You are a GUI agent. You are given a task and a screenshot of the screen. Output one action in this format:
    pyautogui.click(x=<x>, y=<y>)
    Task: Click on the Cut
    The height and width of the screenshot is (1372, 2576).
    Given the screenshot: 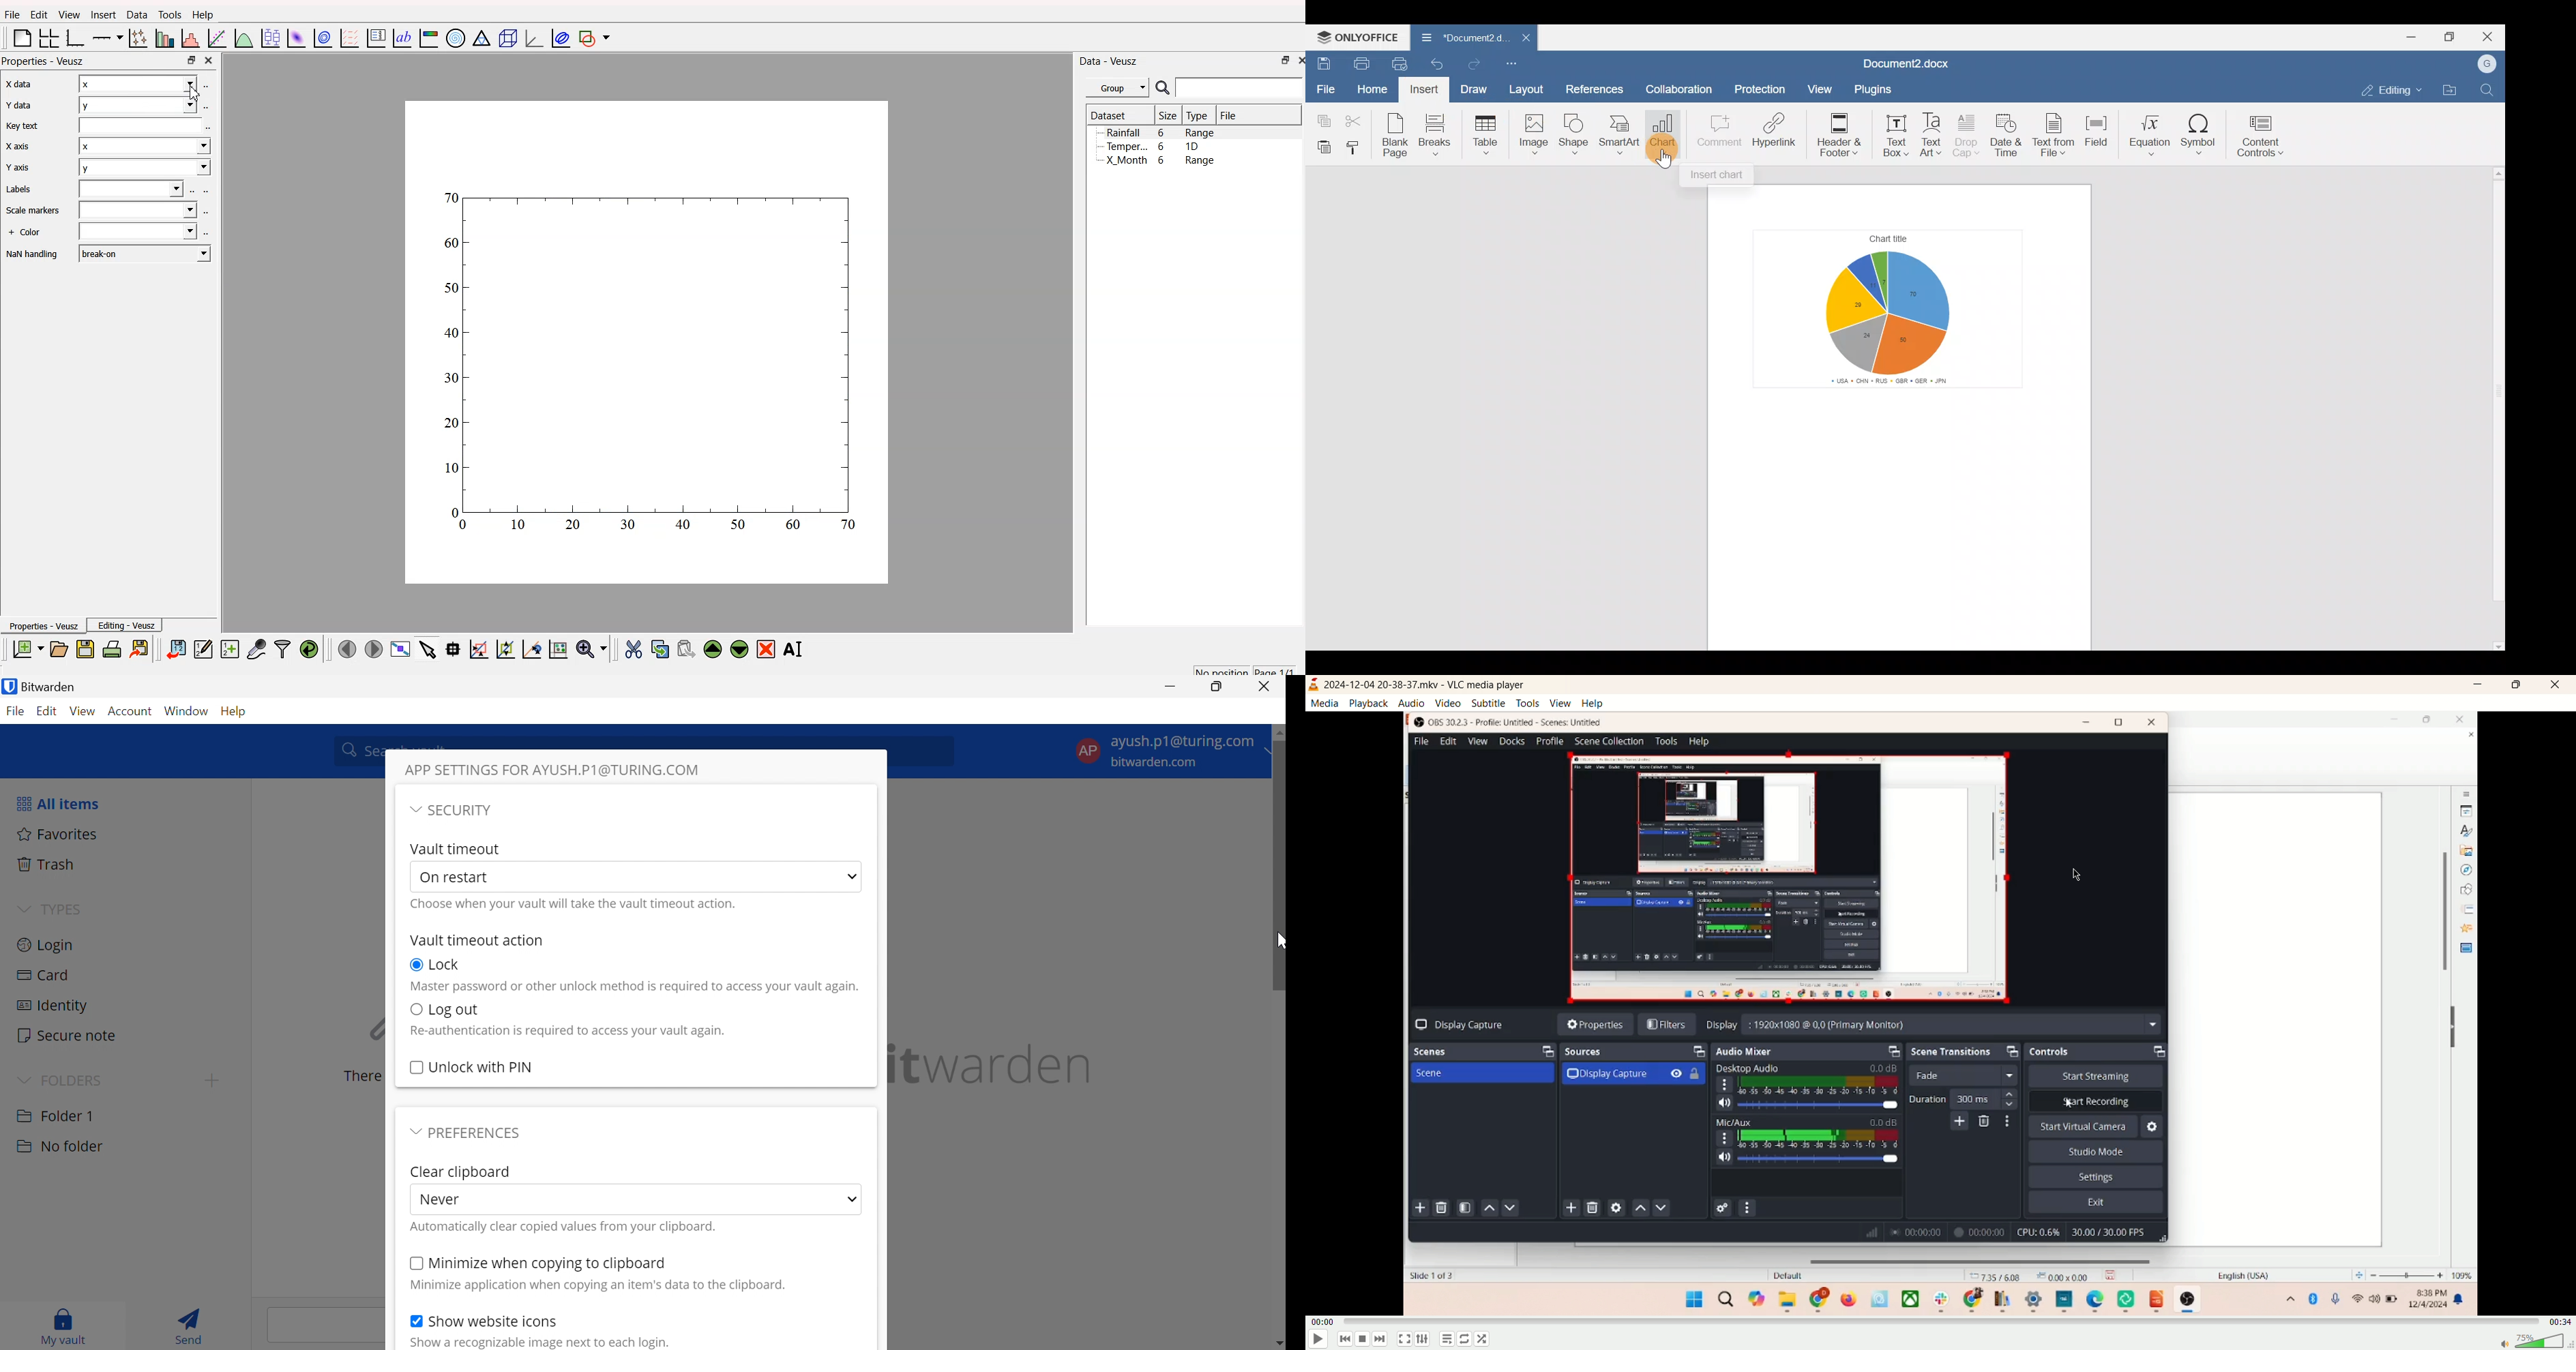 What is the action you would take?
    pyautogui.click(x=1357, y=120)
    